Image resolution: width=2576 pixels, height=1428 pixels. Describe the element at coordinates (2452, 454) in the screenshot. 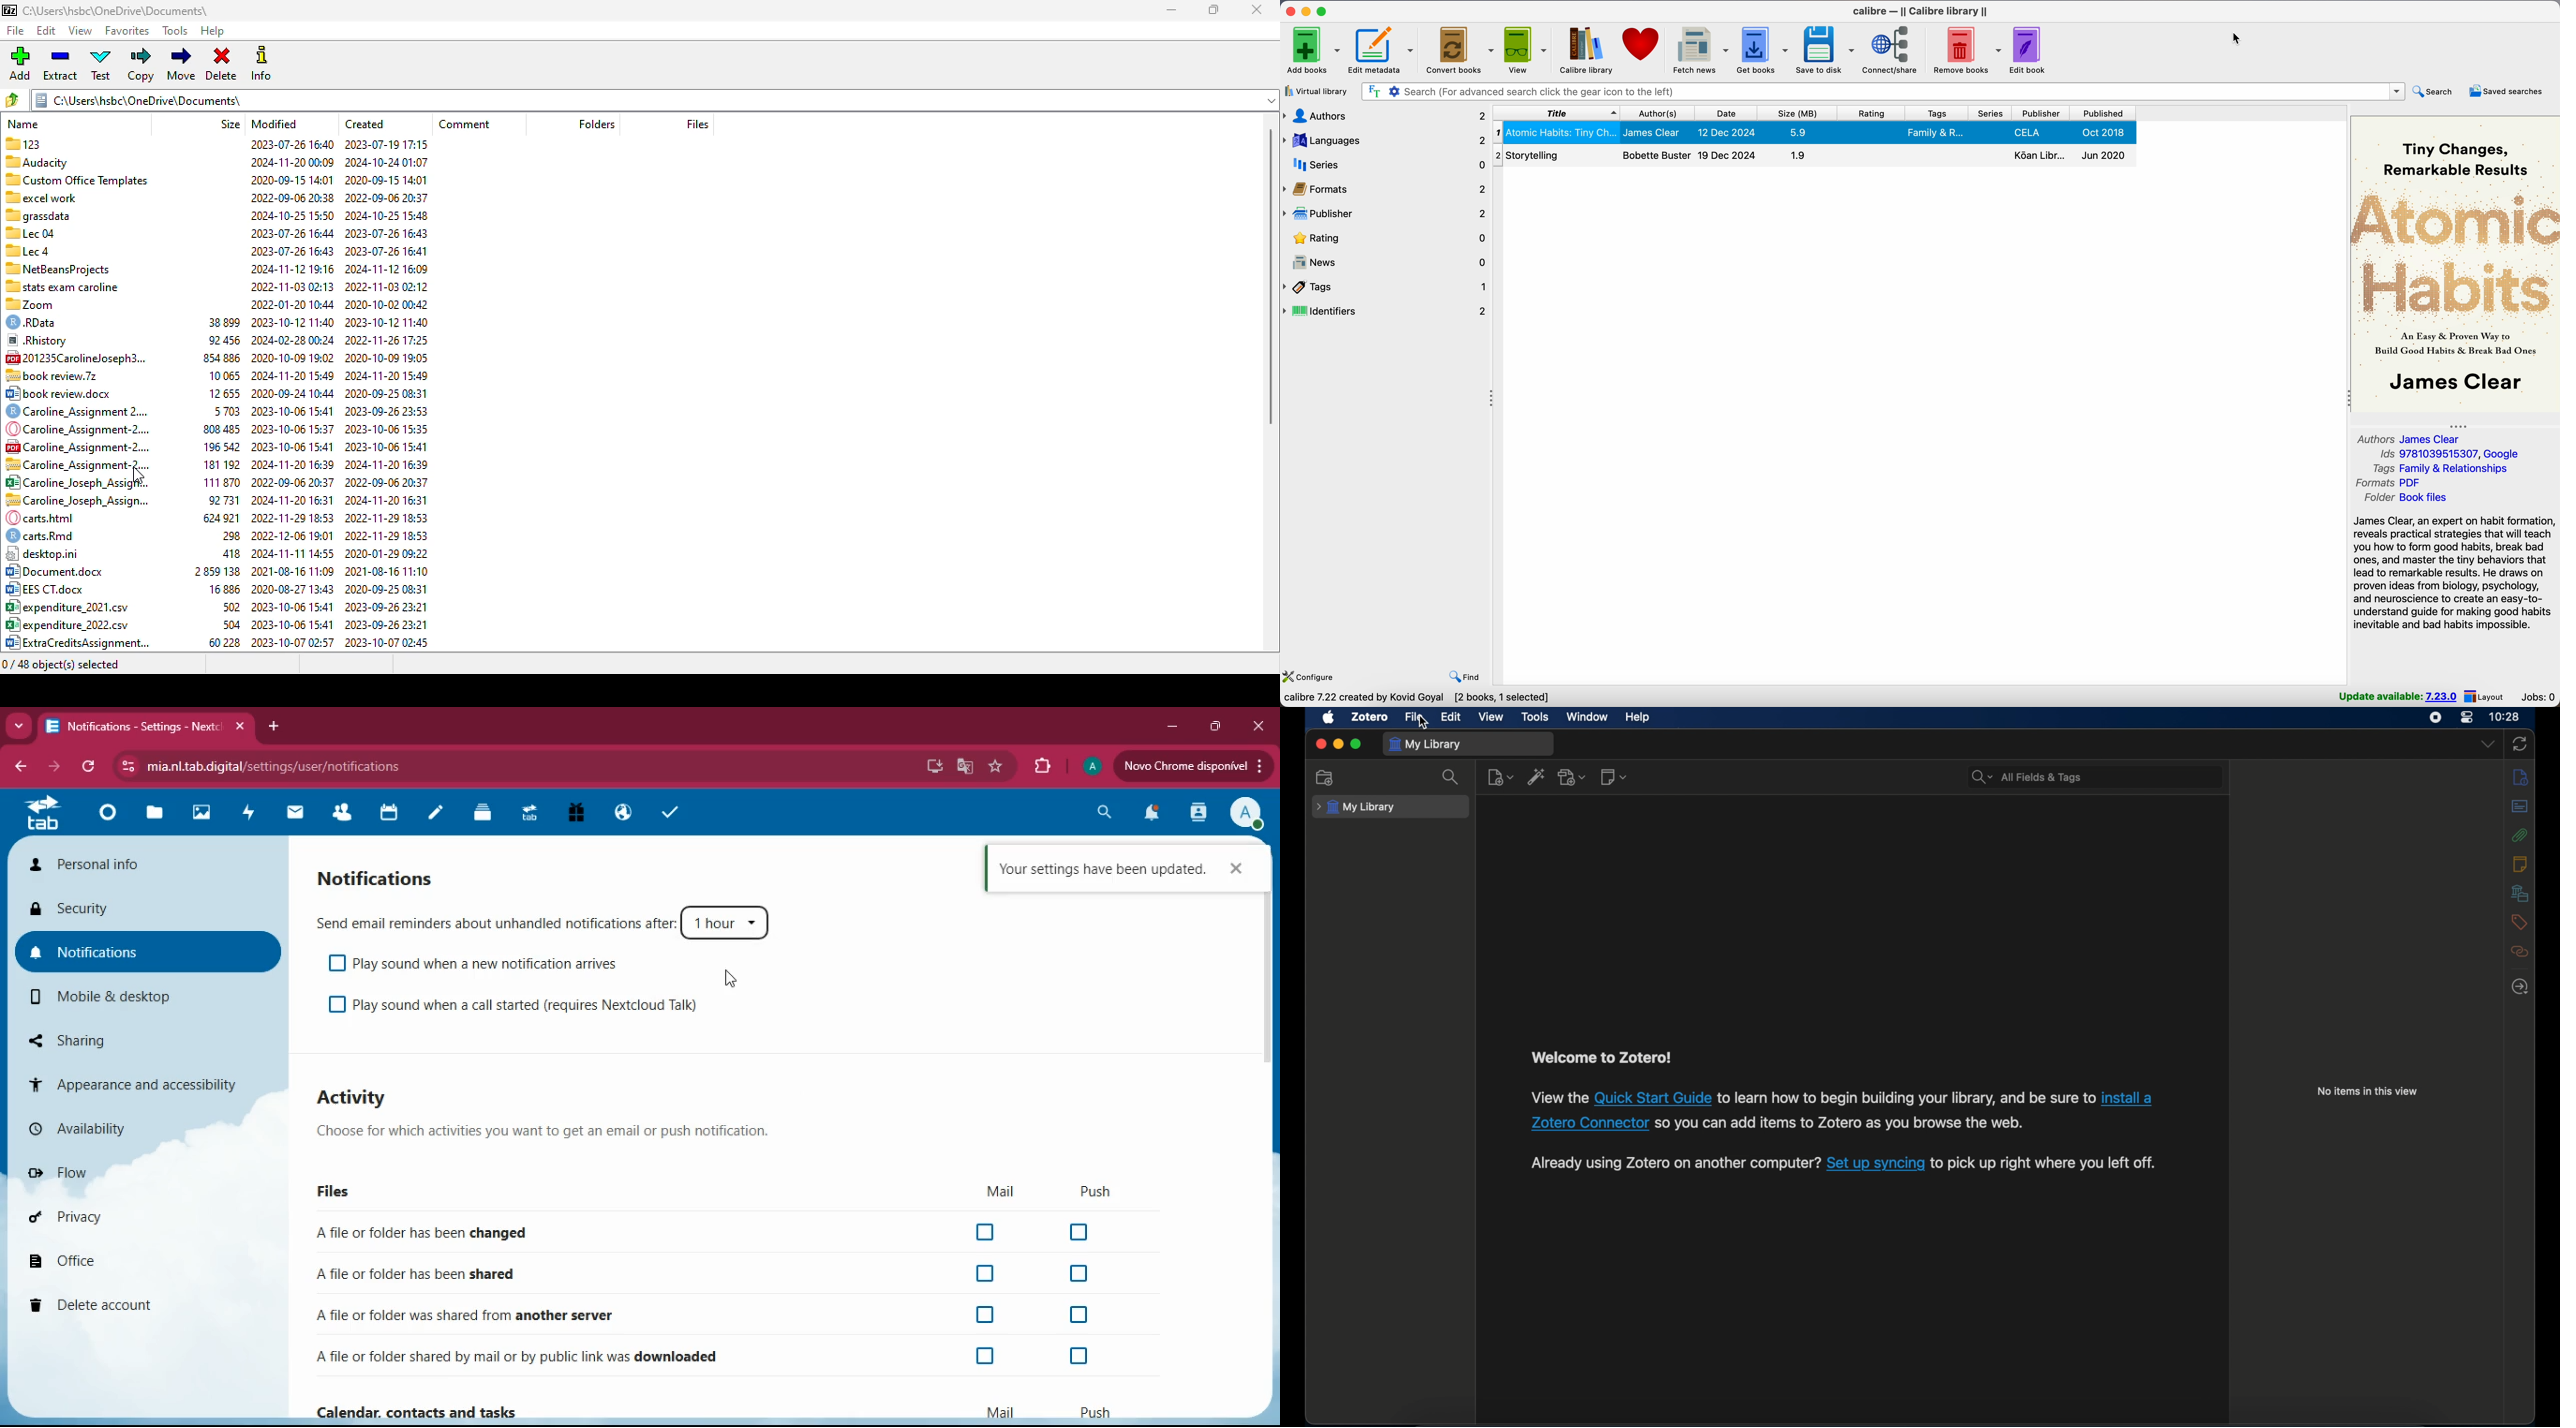

I see `Ids 9781039515307, Google` at that location.